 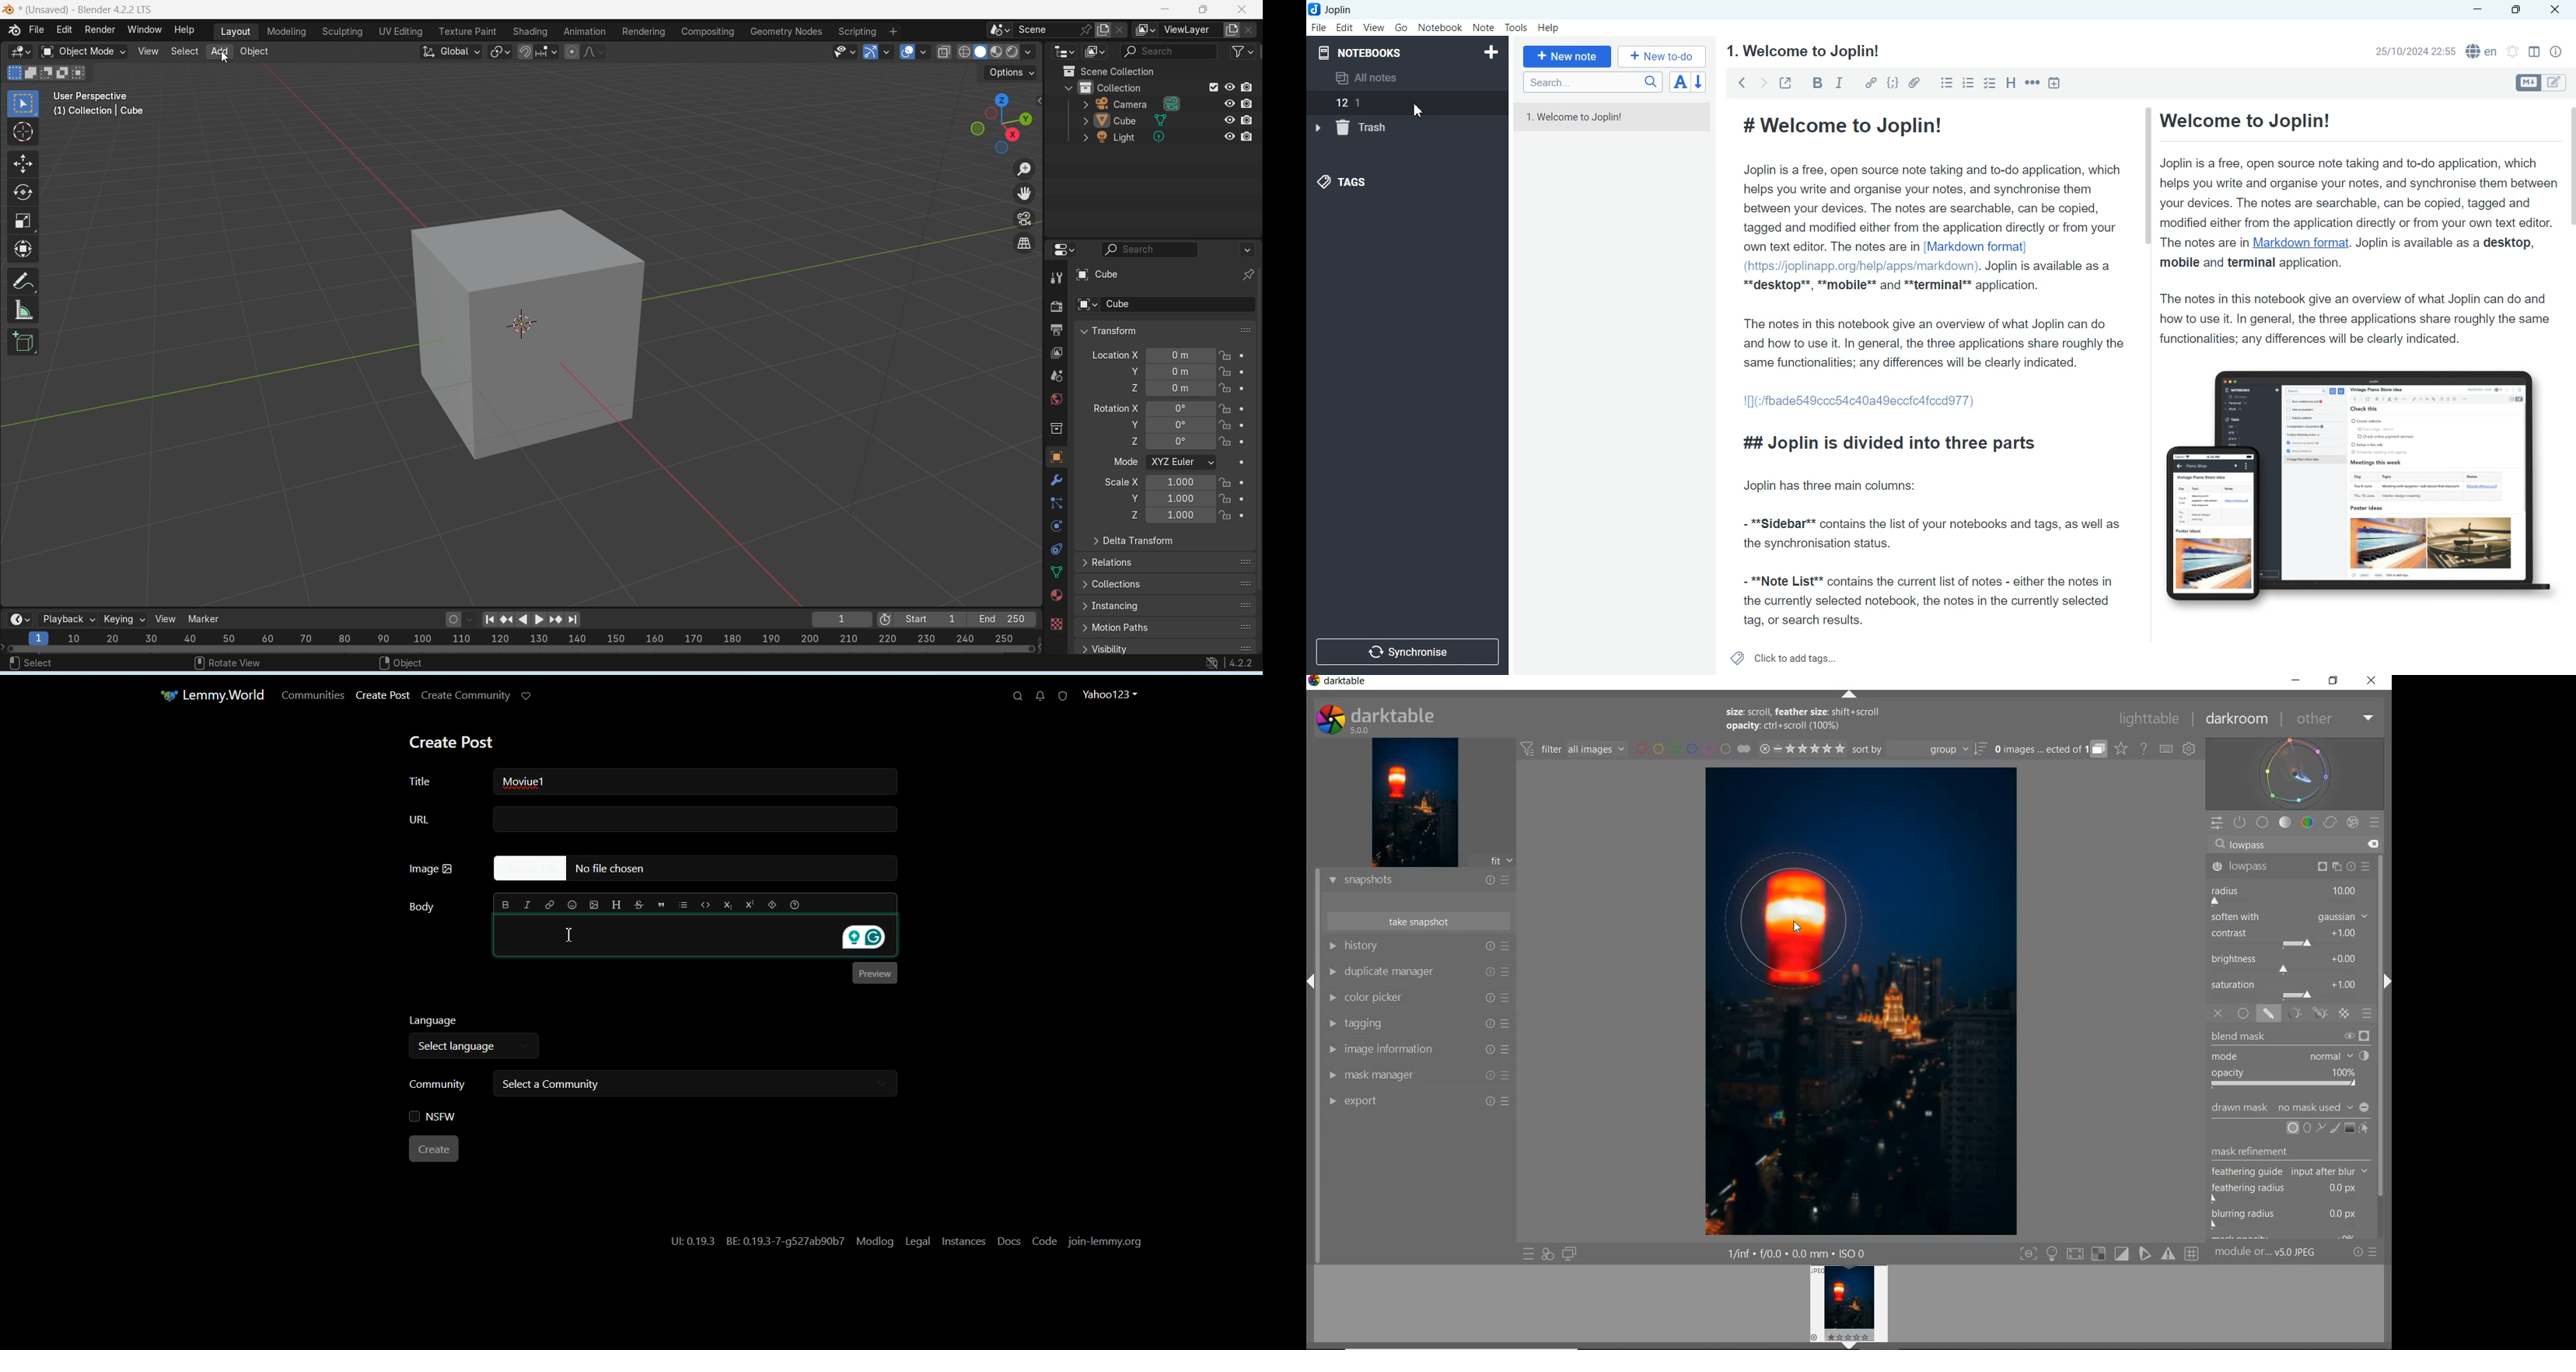 I want to click on expand/collapse, so click(x=2385, y=985).